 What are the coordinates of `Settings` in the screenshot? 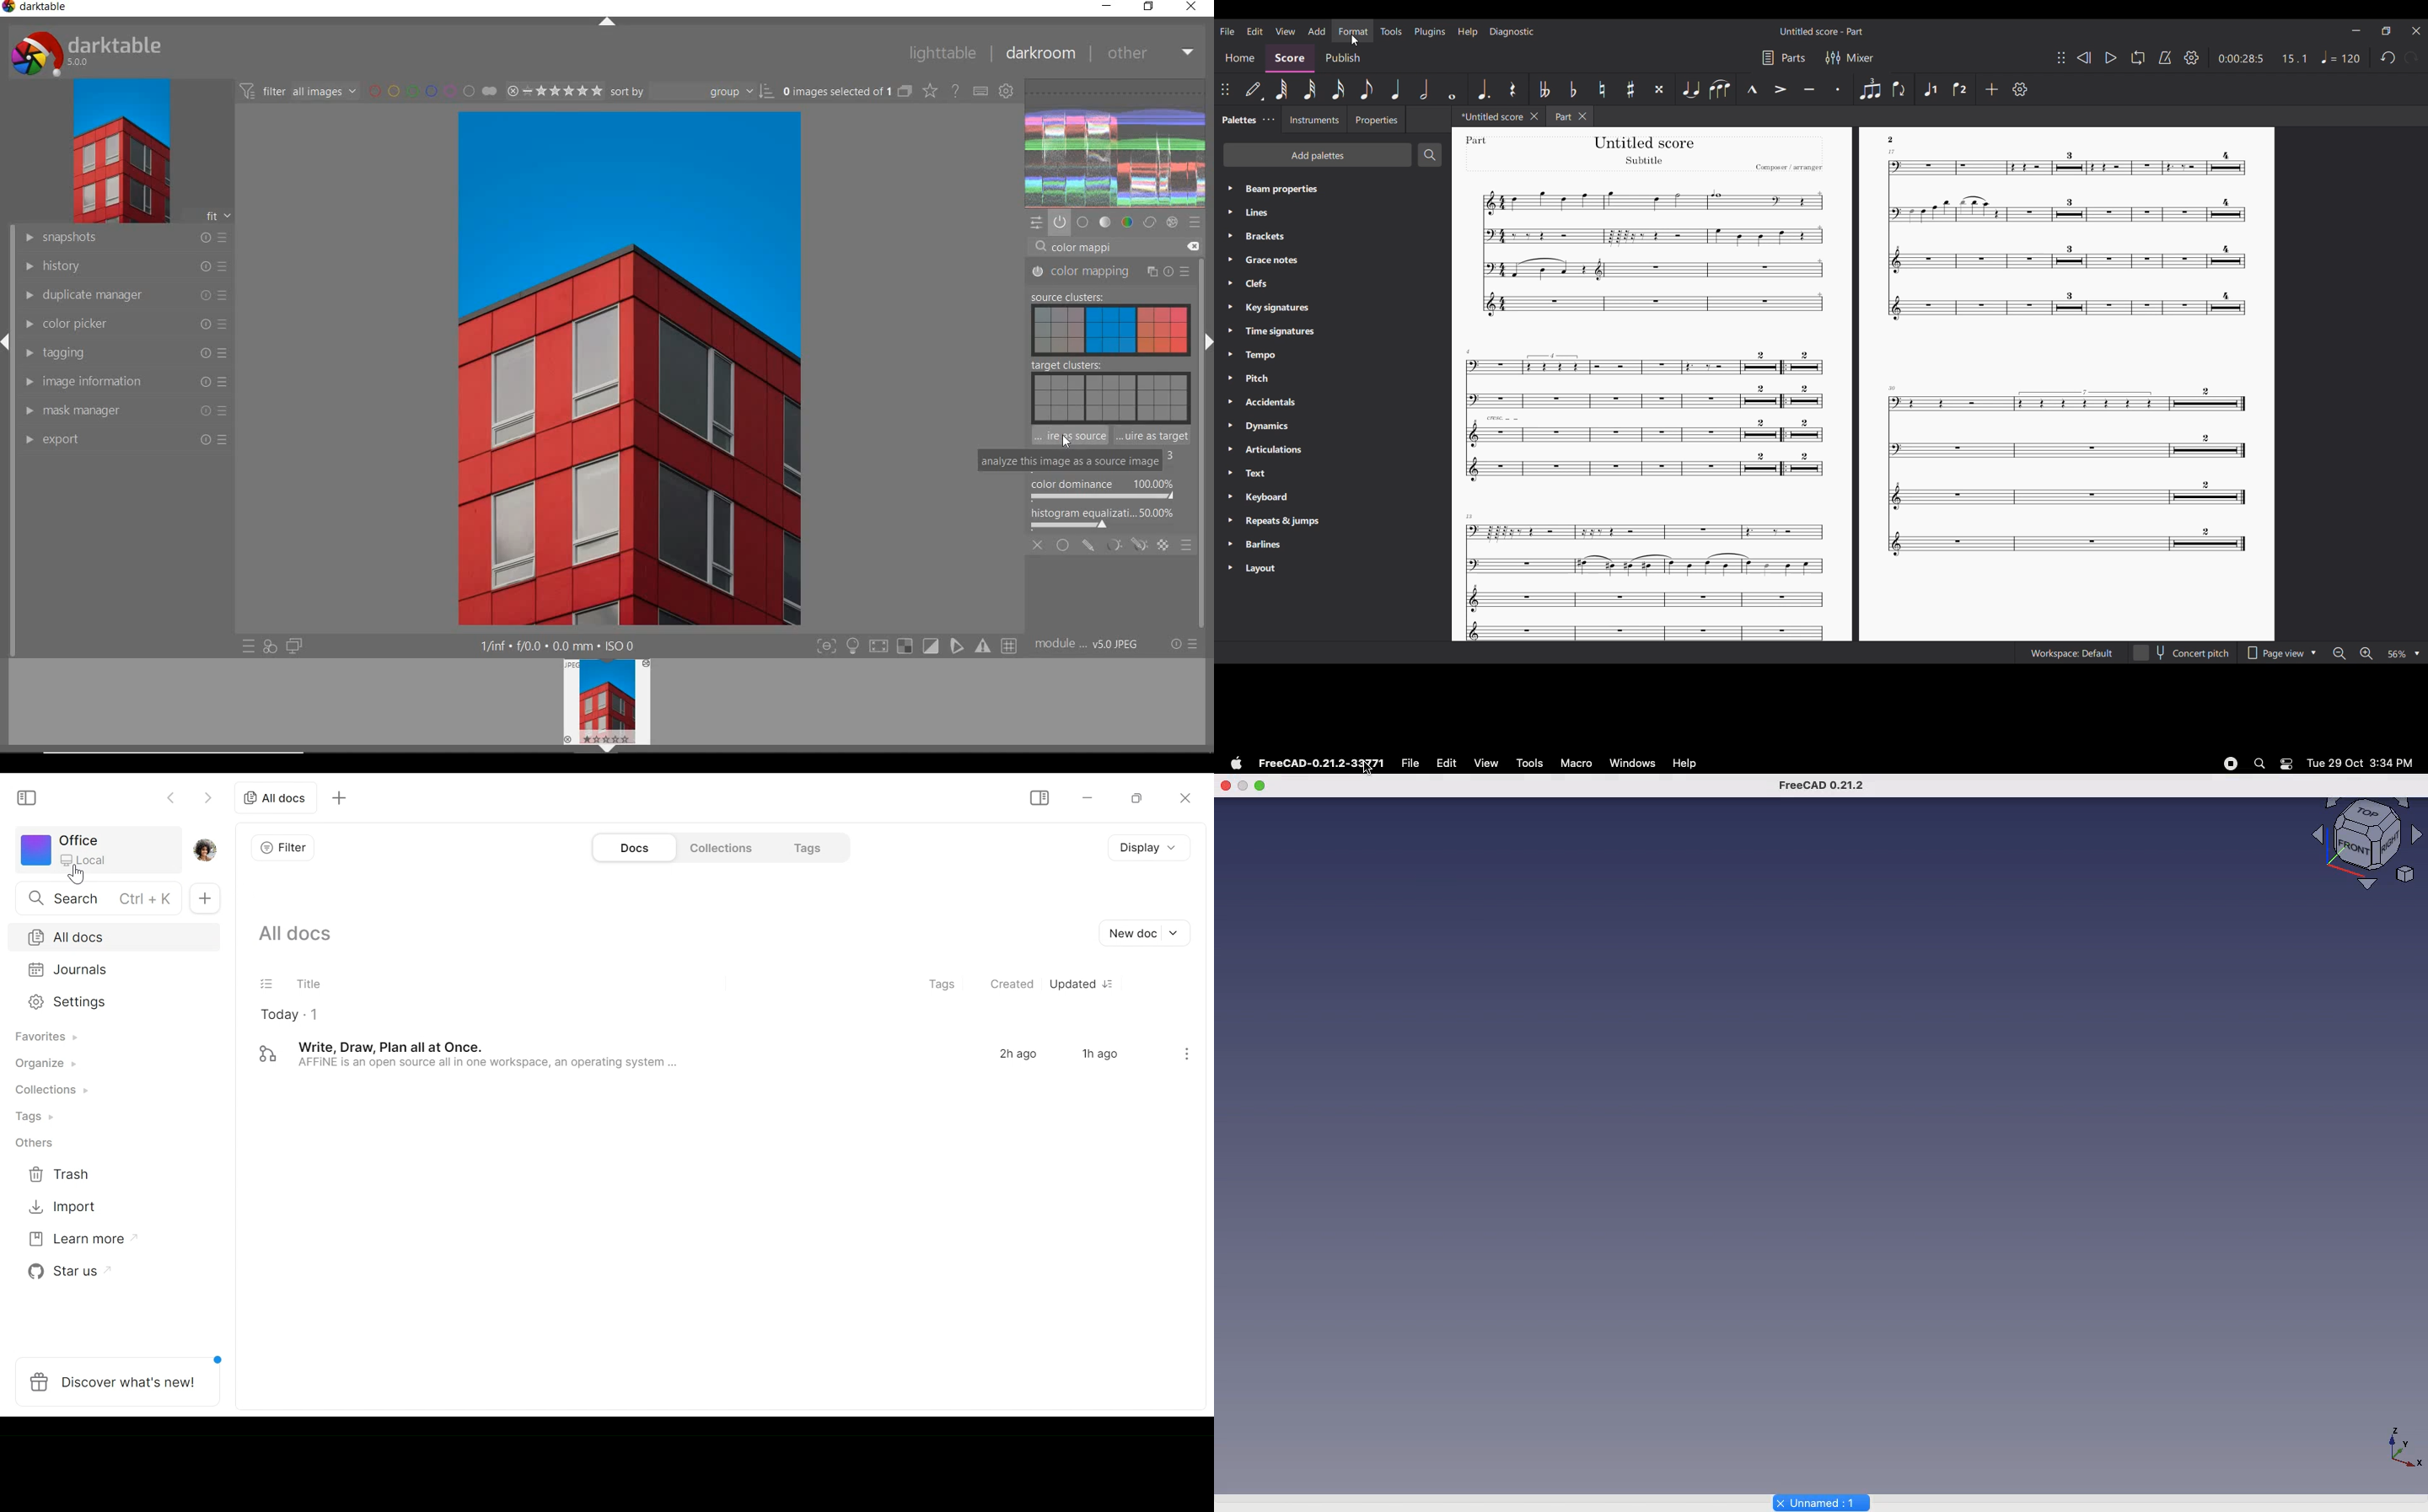 It's located at (2020, 89).